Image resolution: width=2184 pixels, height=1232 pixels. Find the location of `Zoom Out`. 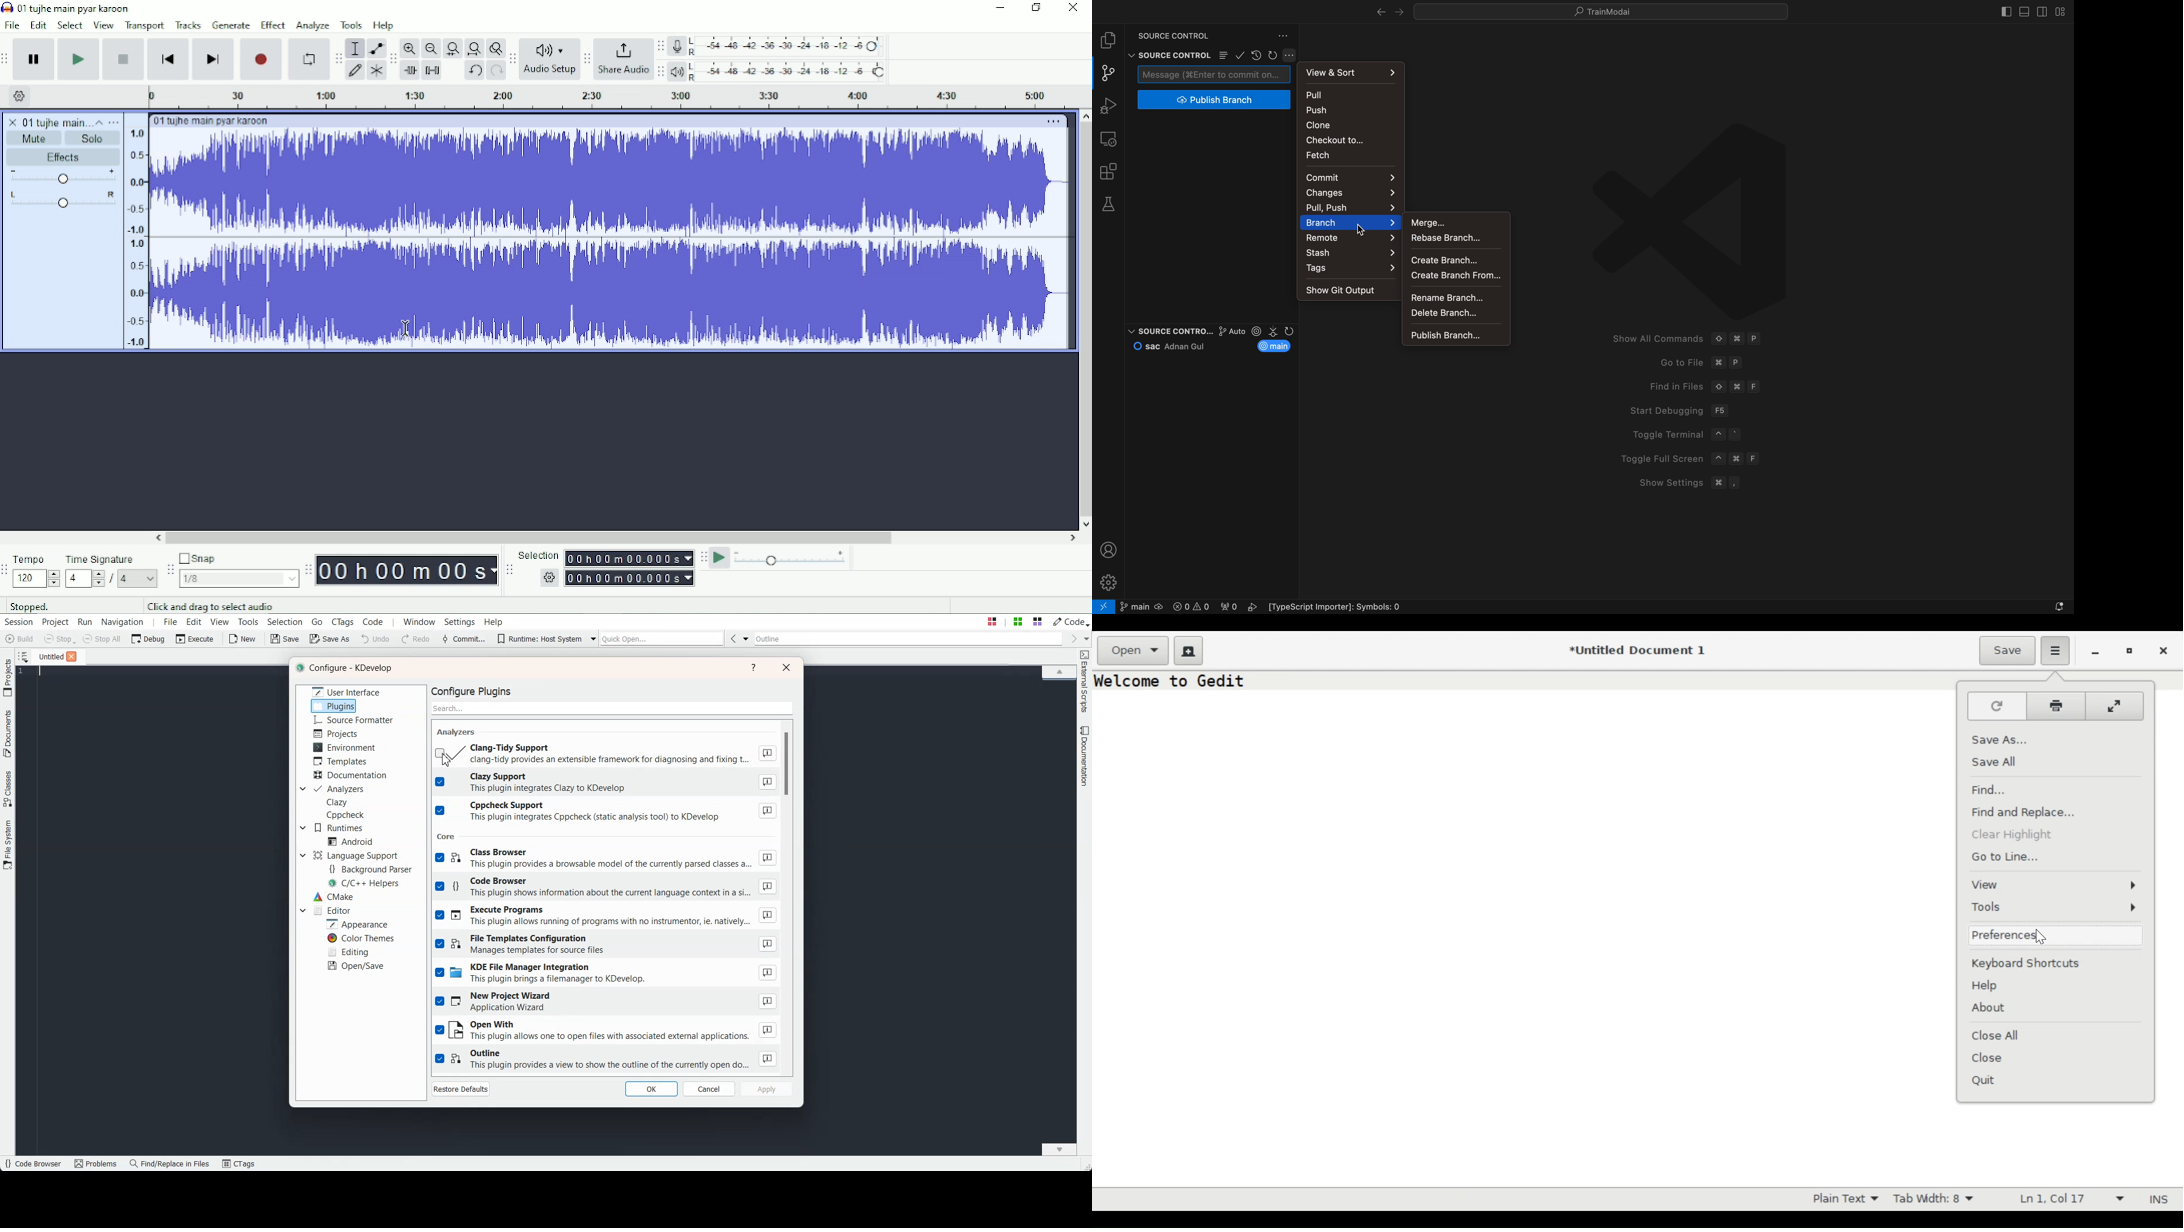

Zoom Out is located at coordinates (430, 48).